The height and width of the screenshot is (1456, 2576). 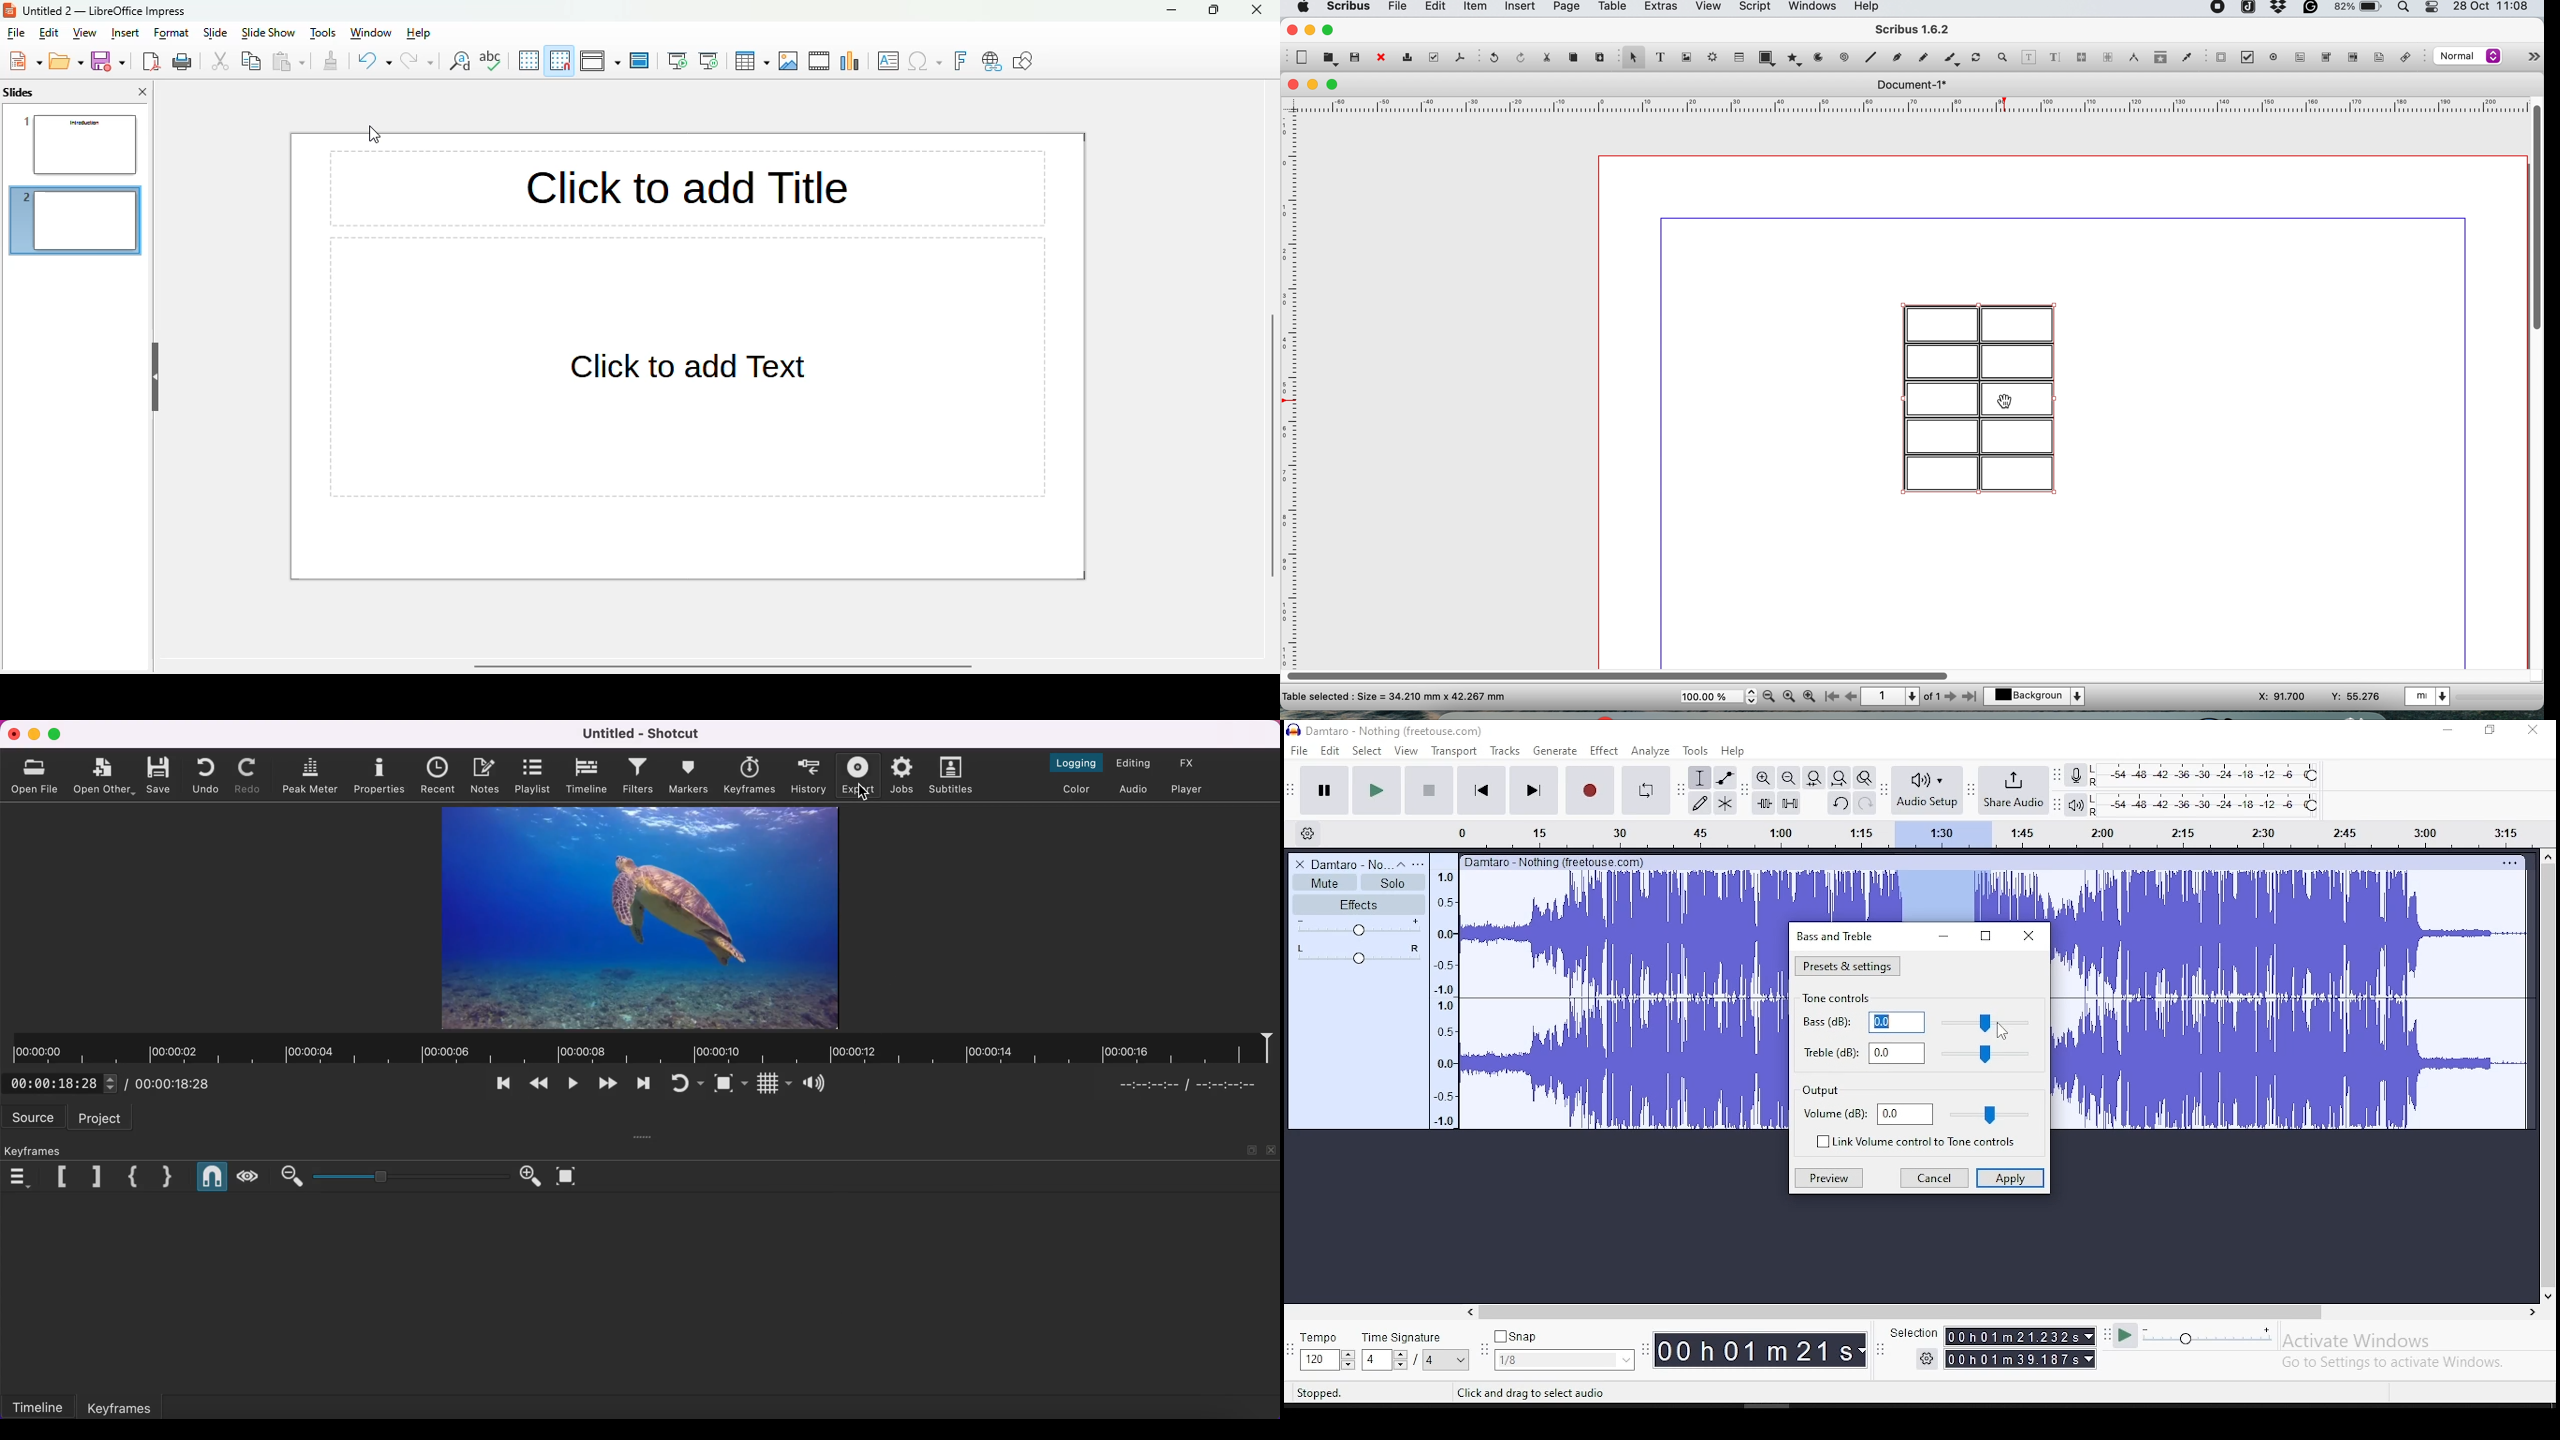 What do you see at coordinates (1696, 750) in the screenshot?
I see `tools` at bounding box center [1696, 750].